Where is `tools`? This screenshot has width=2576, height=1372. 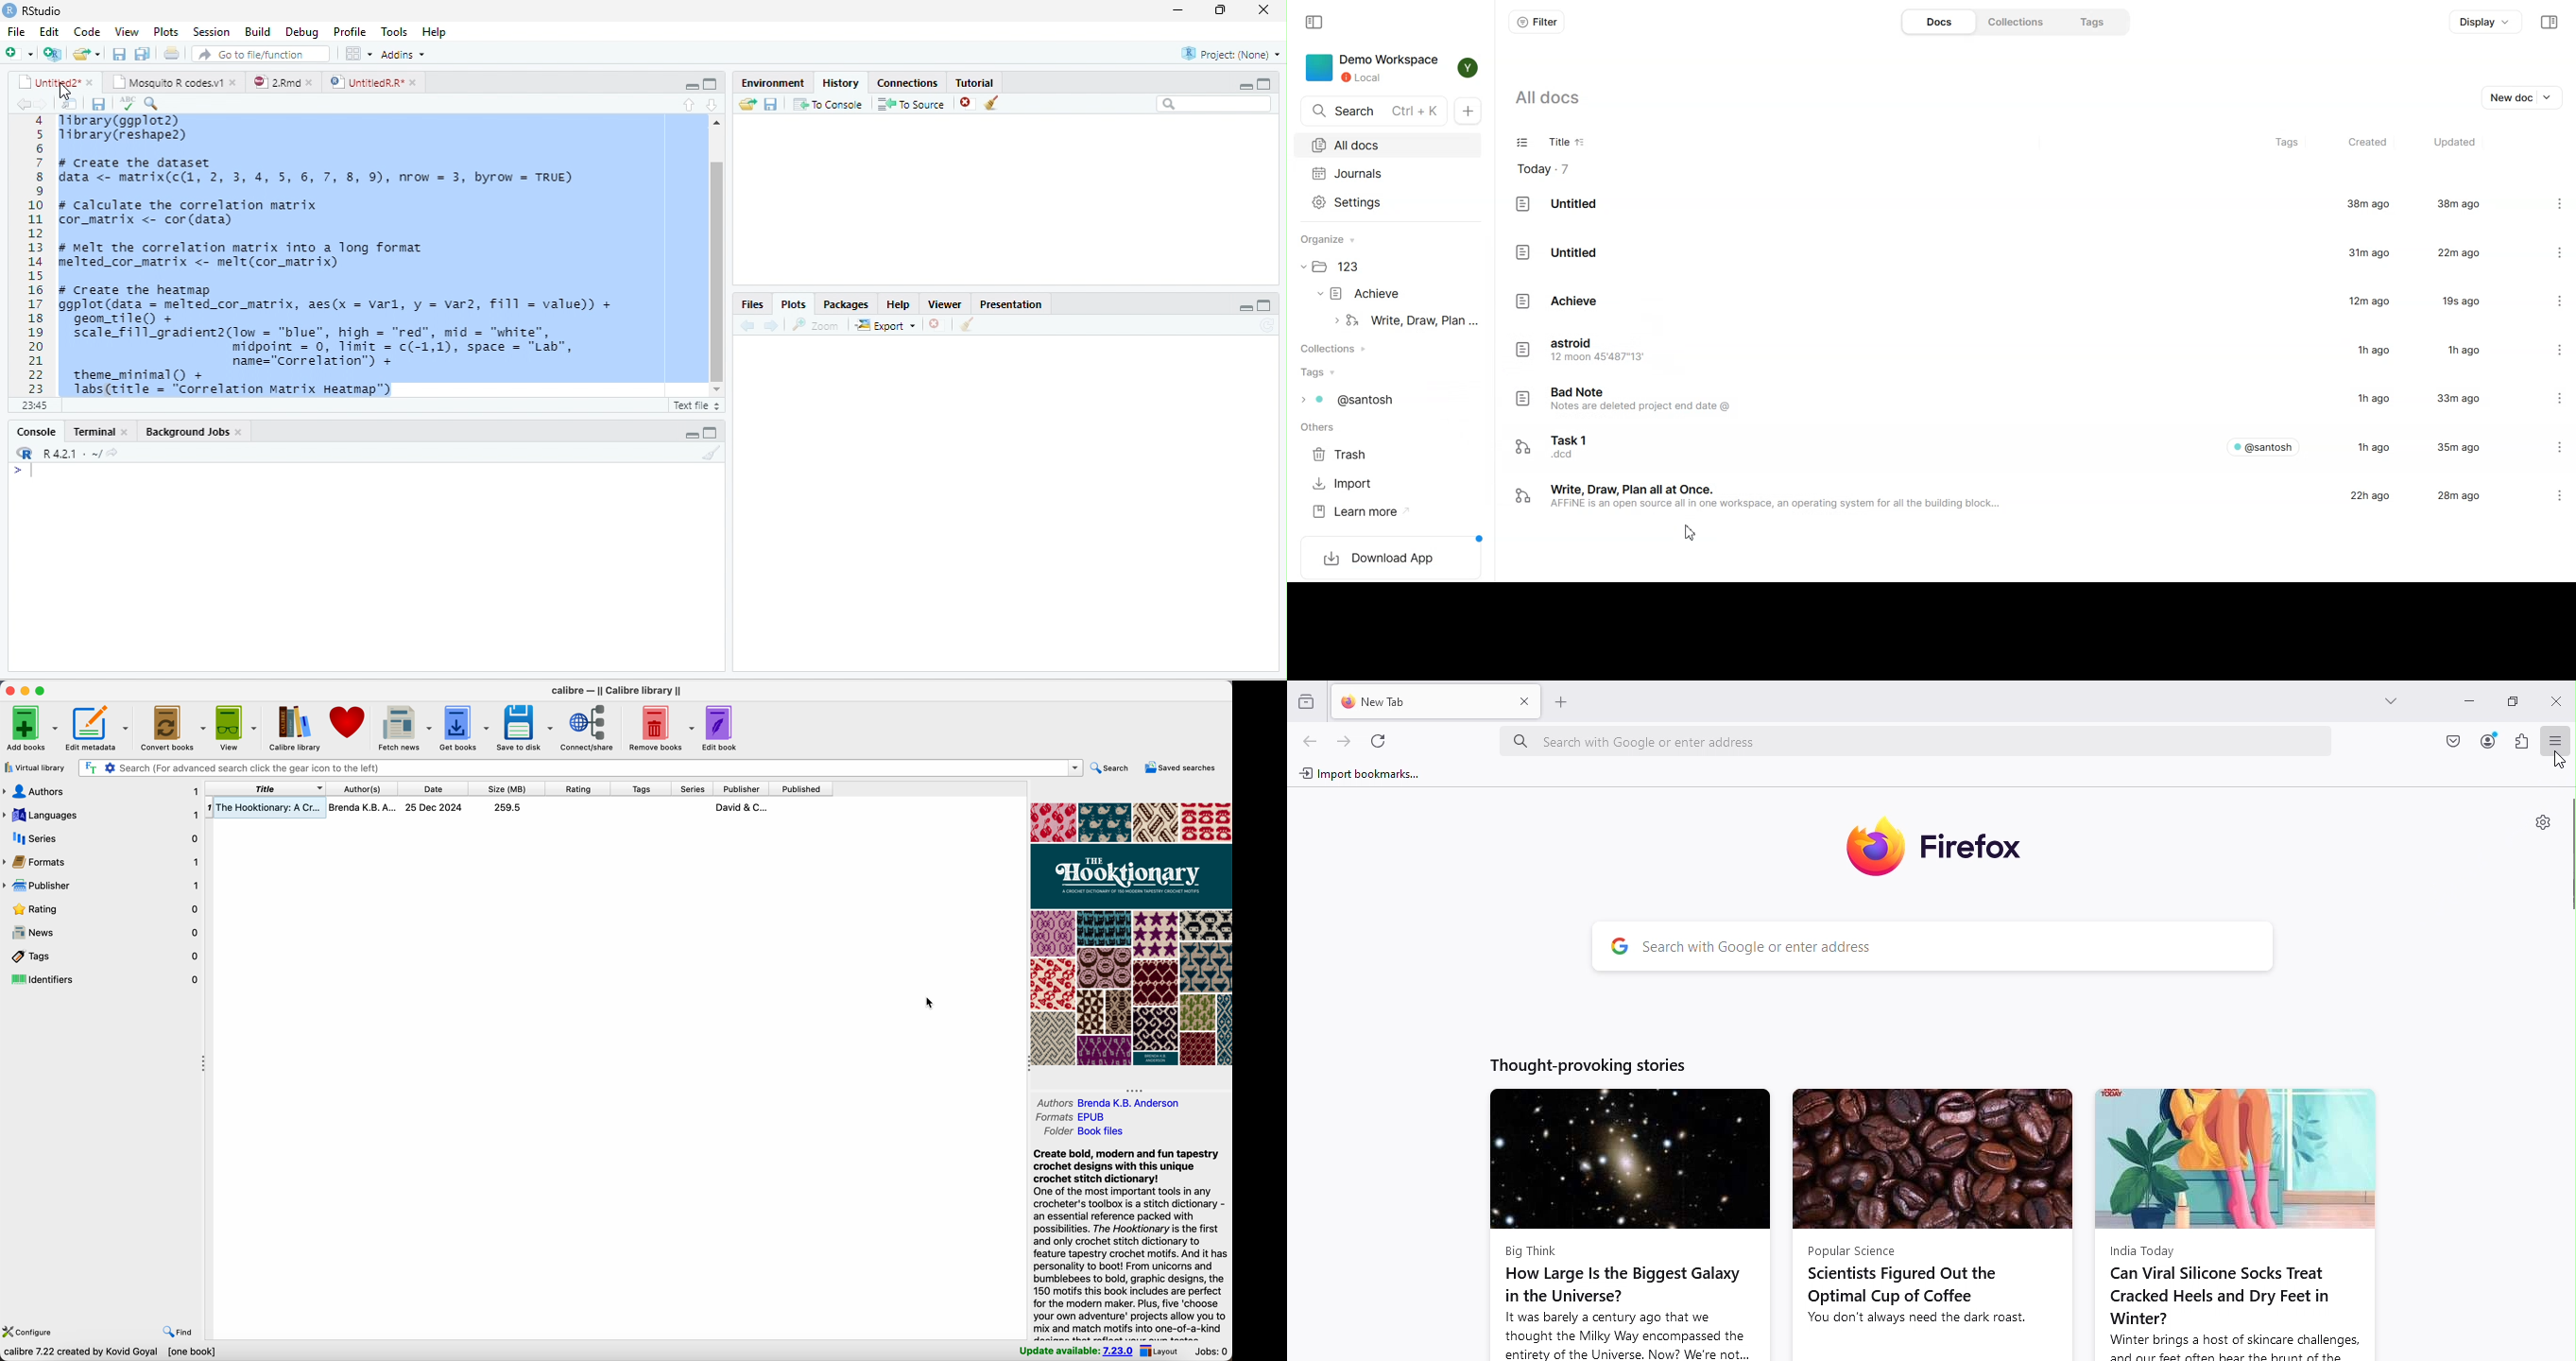
tools is located at coordinates (394, 29).